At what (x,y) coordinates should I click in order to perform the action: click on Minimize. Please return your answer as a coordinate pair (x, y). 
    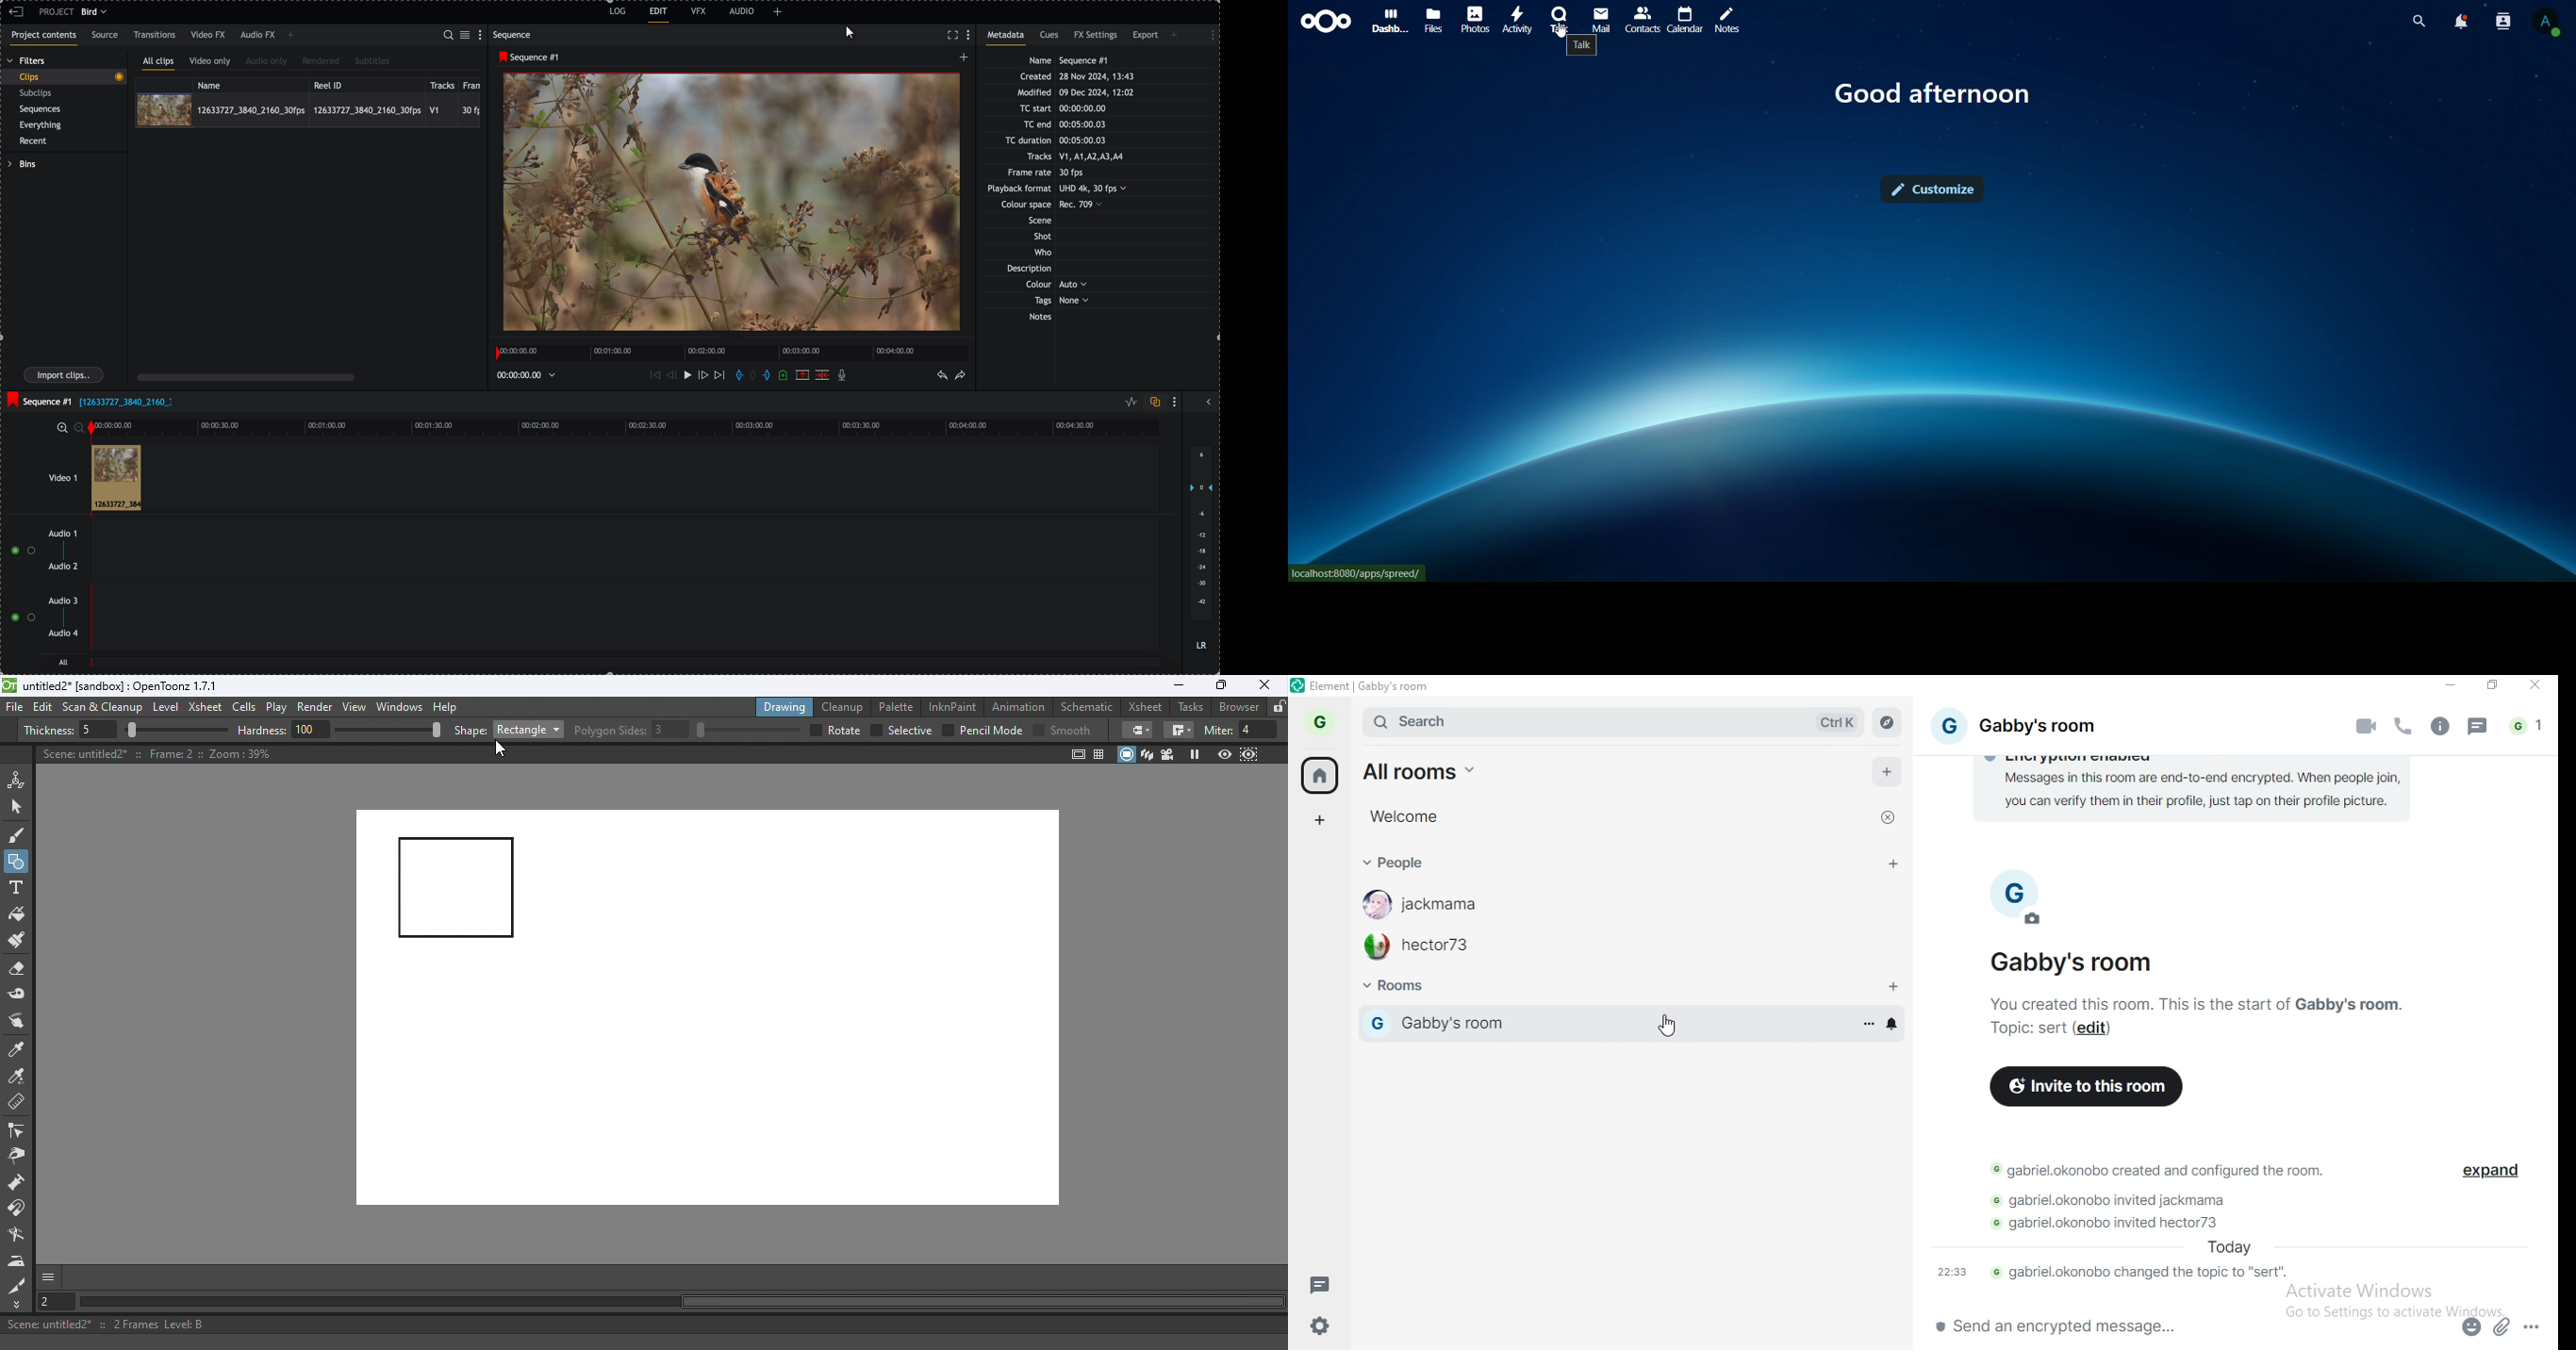
    Looking at the image, I should click on (1178, 685).